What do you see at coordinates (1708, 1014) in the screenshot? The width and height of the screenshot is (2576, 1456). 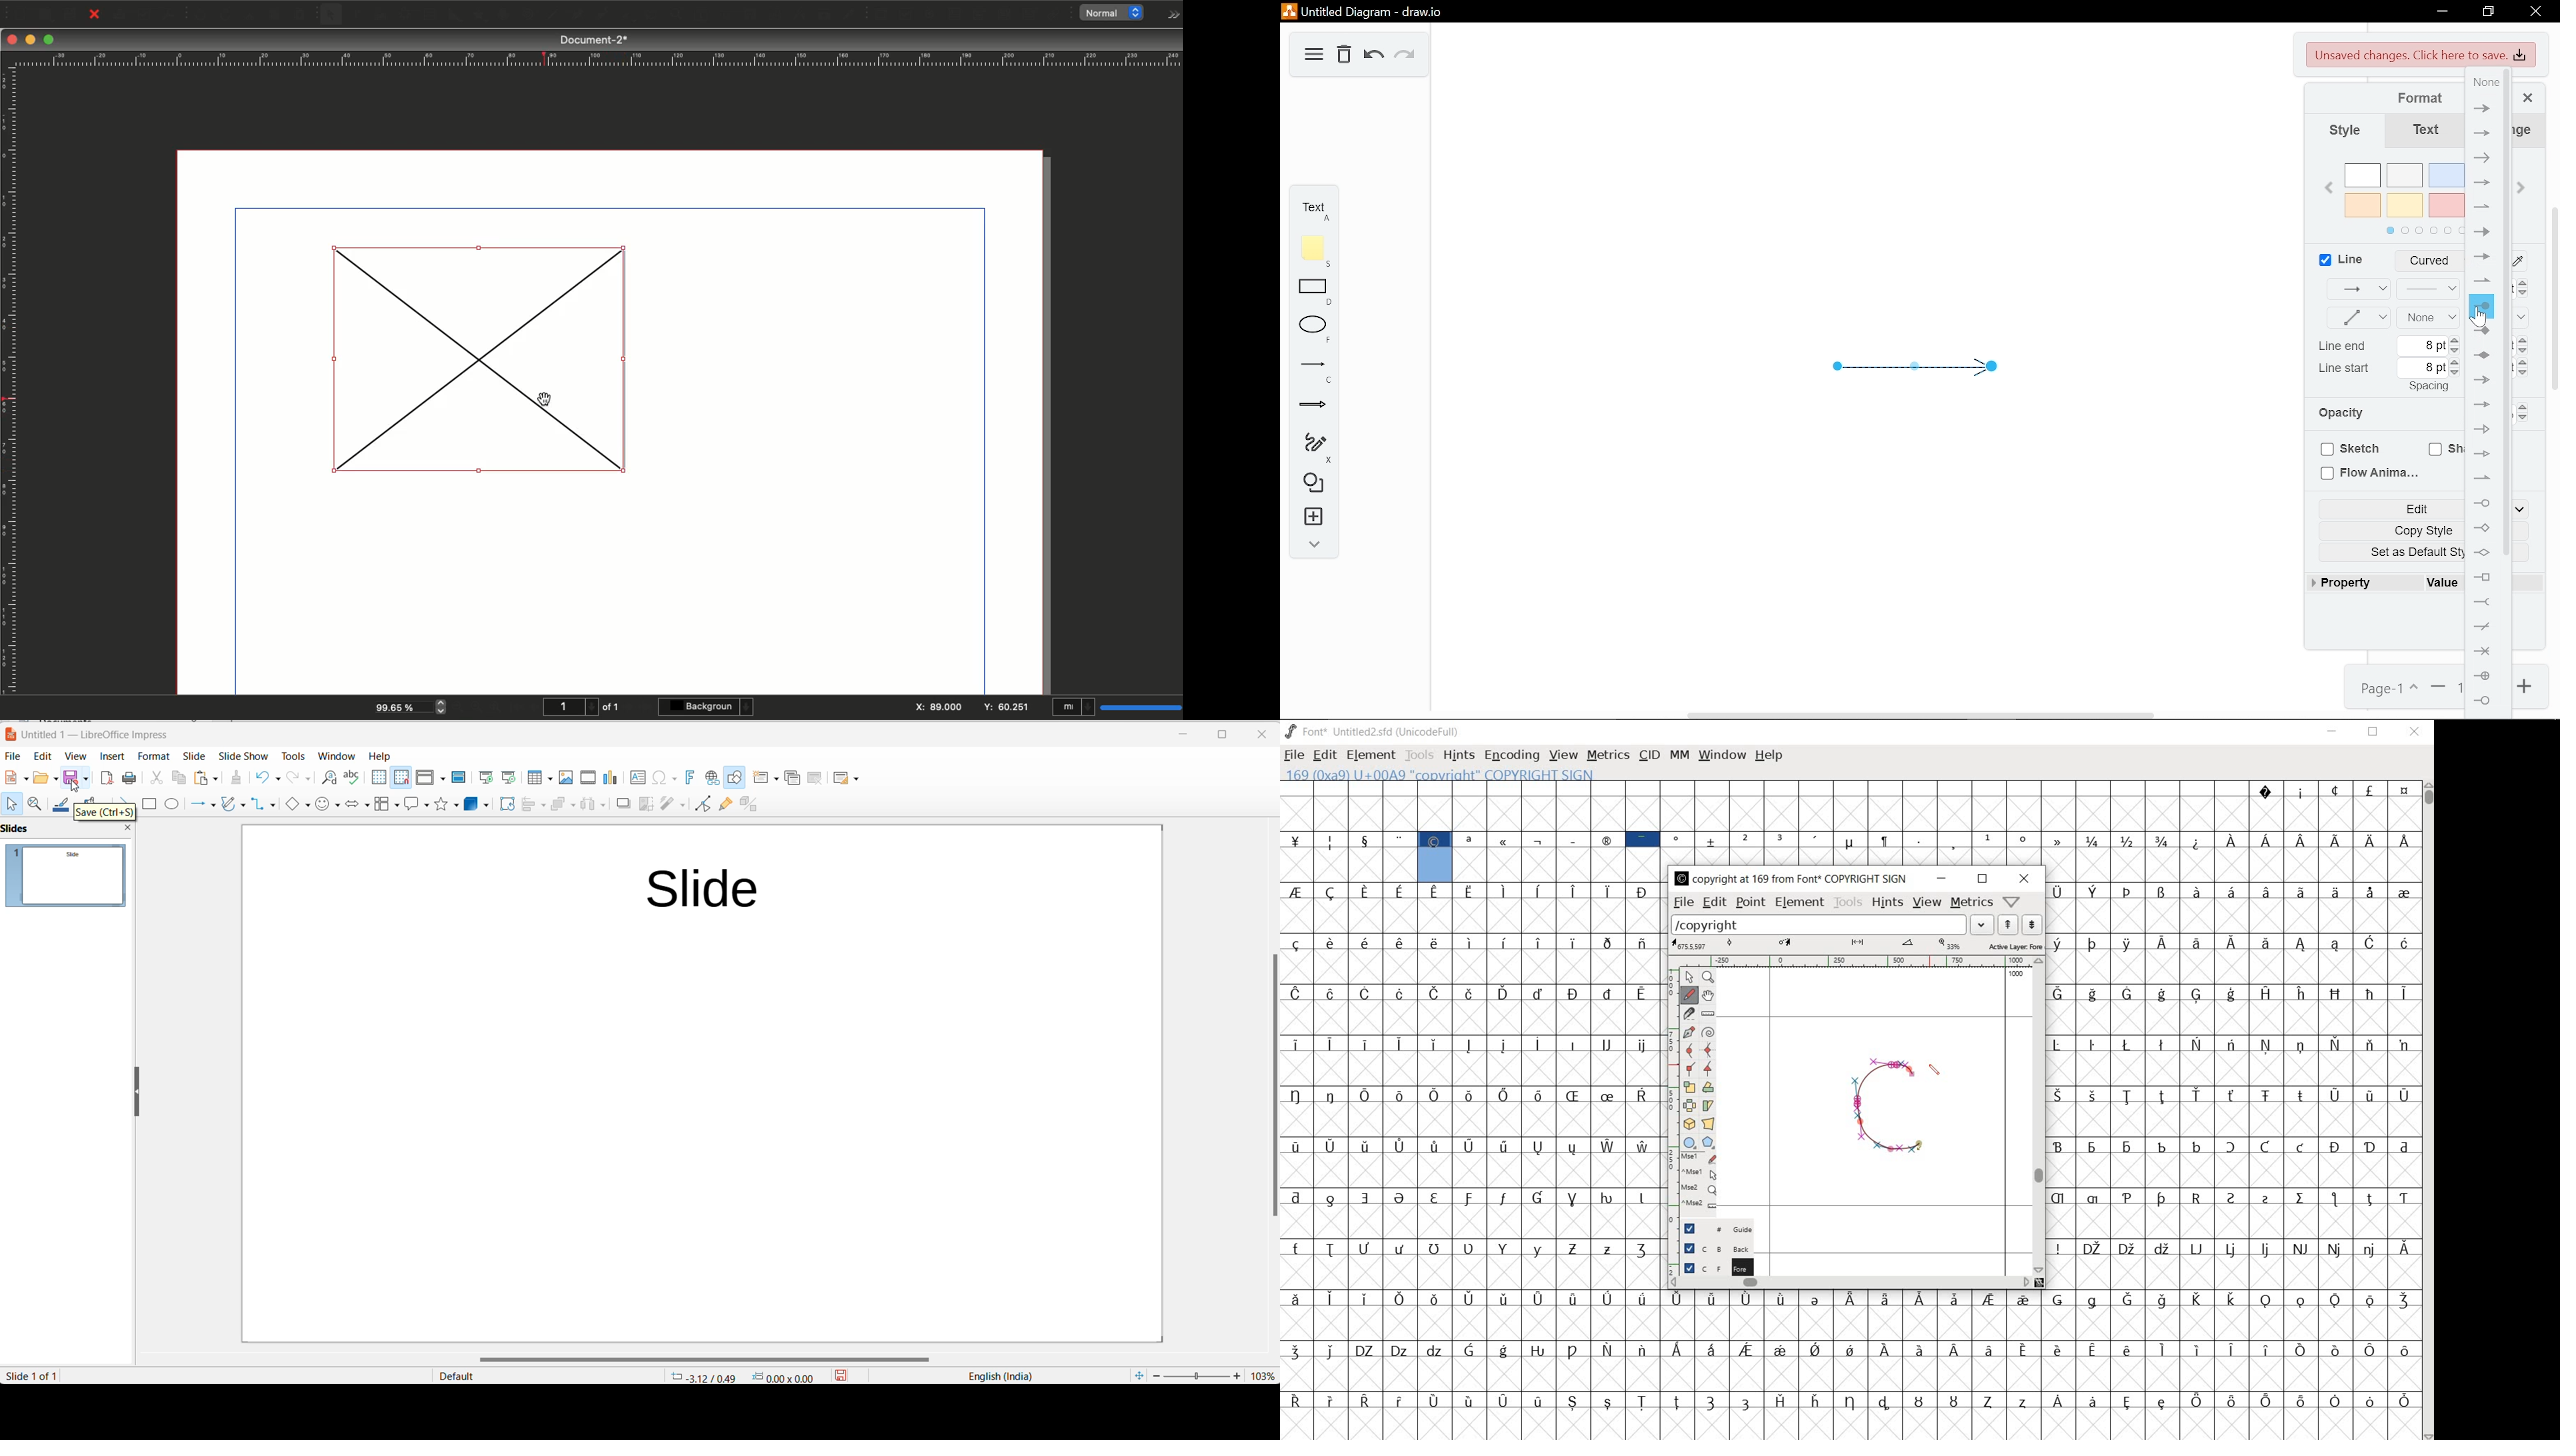 I see `measure a distance, angle between points` at bounding box center [1708, 1014].